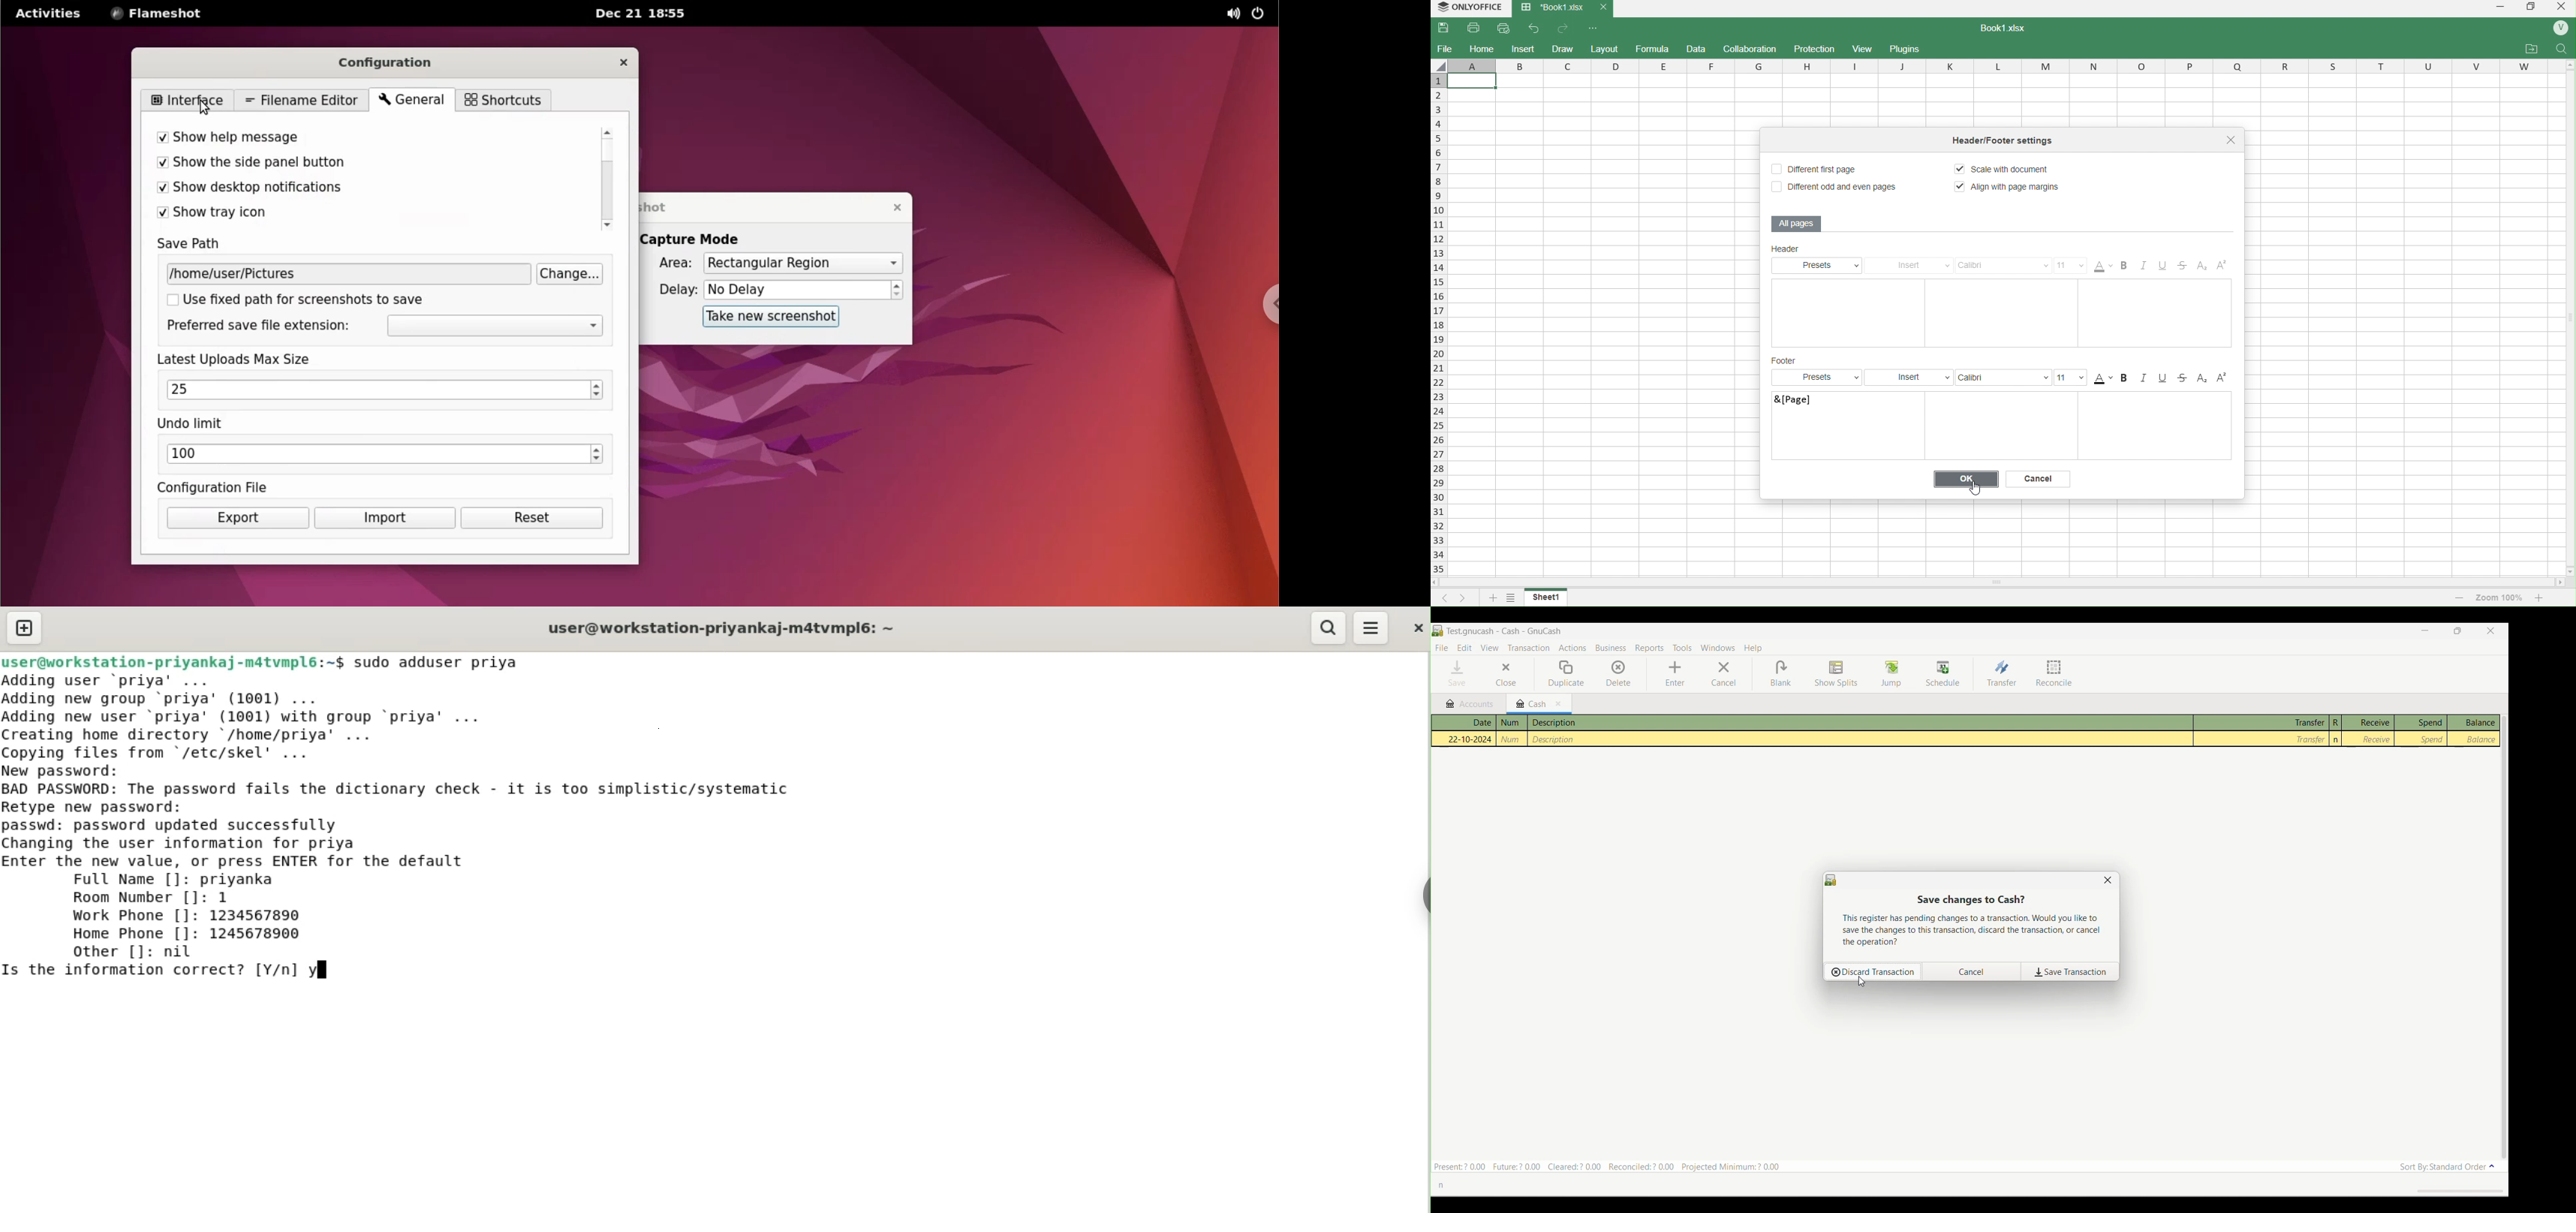 The width and height of the screenshot is (2576, 1232). I want to click on rows, so click(1438, 325).